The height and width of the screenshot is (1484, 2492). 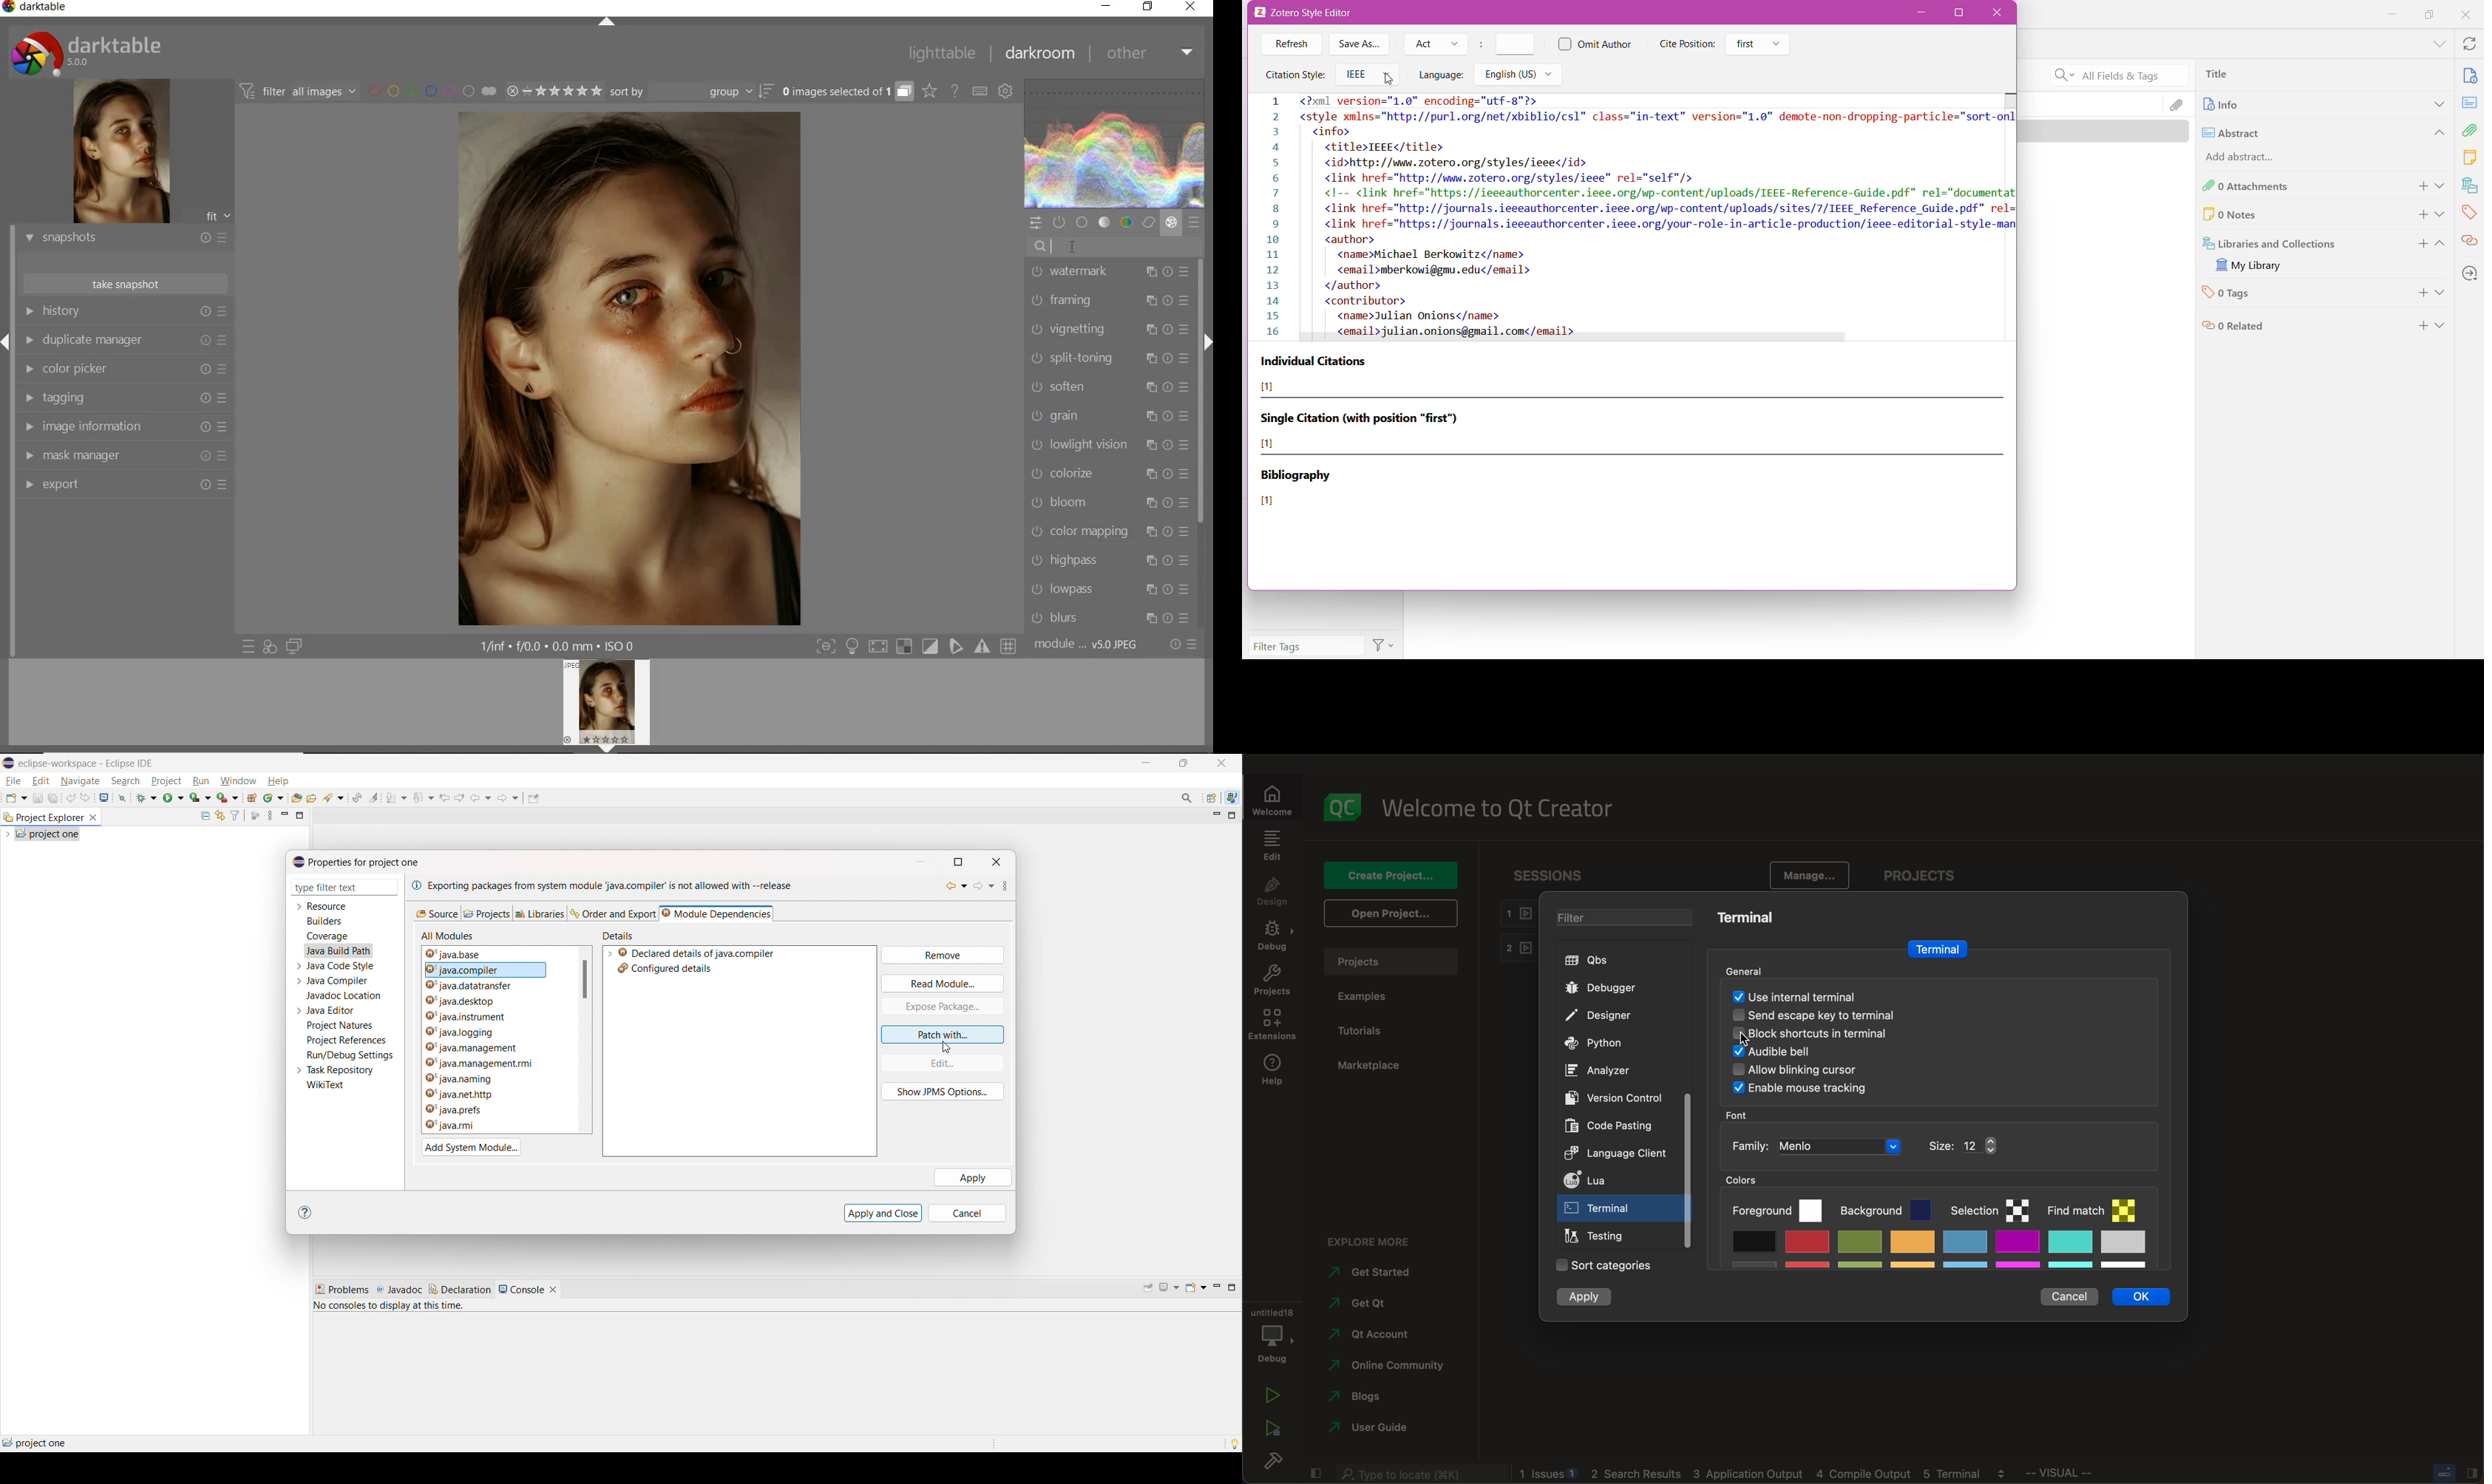 What do you see at coordinates (308, 1213) in the screenshot?
I see `help` at bounding box center [308, 1213].